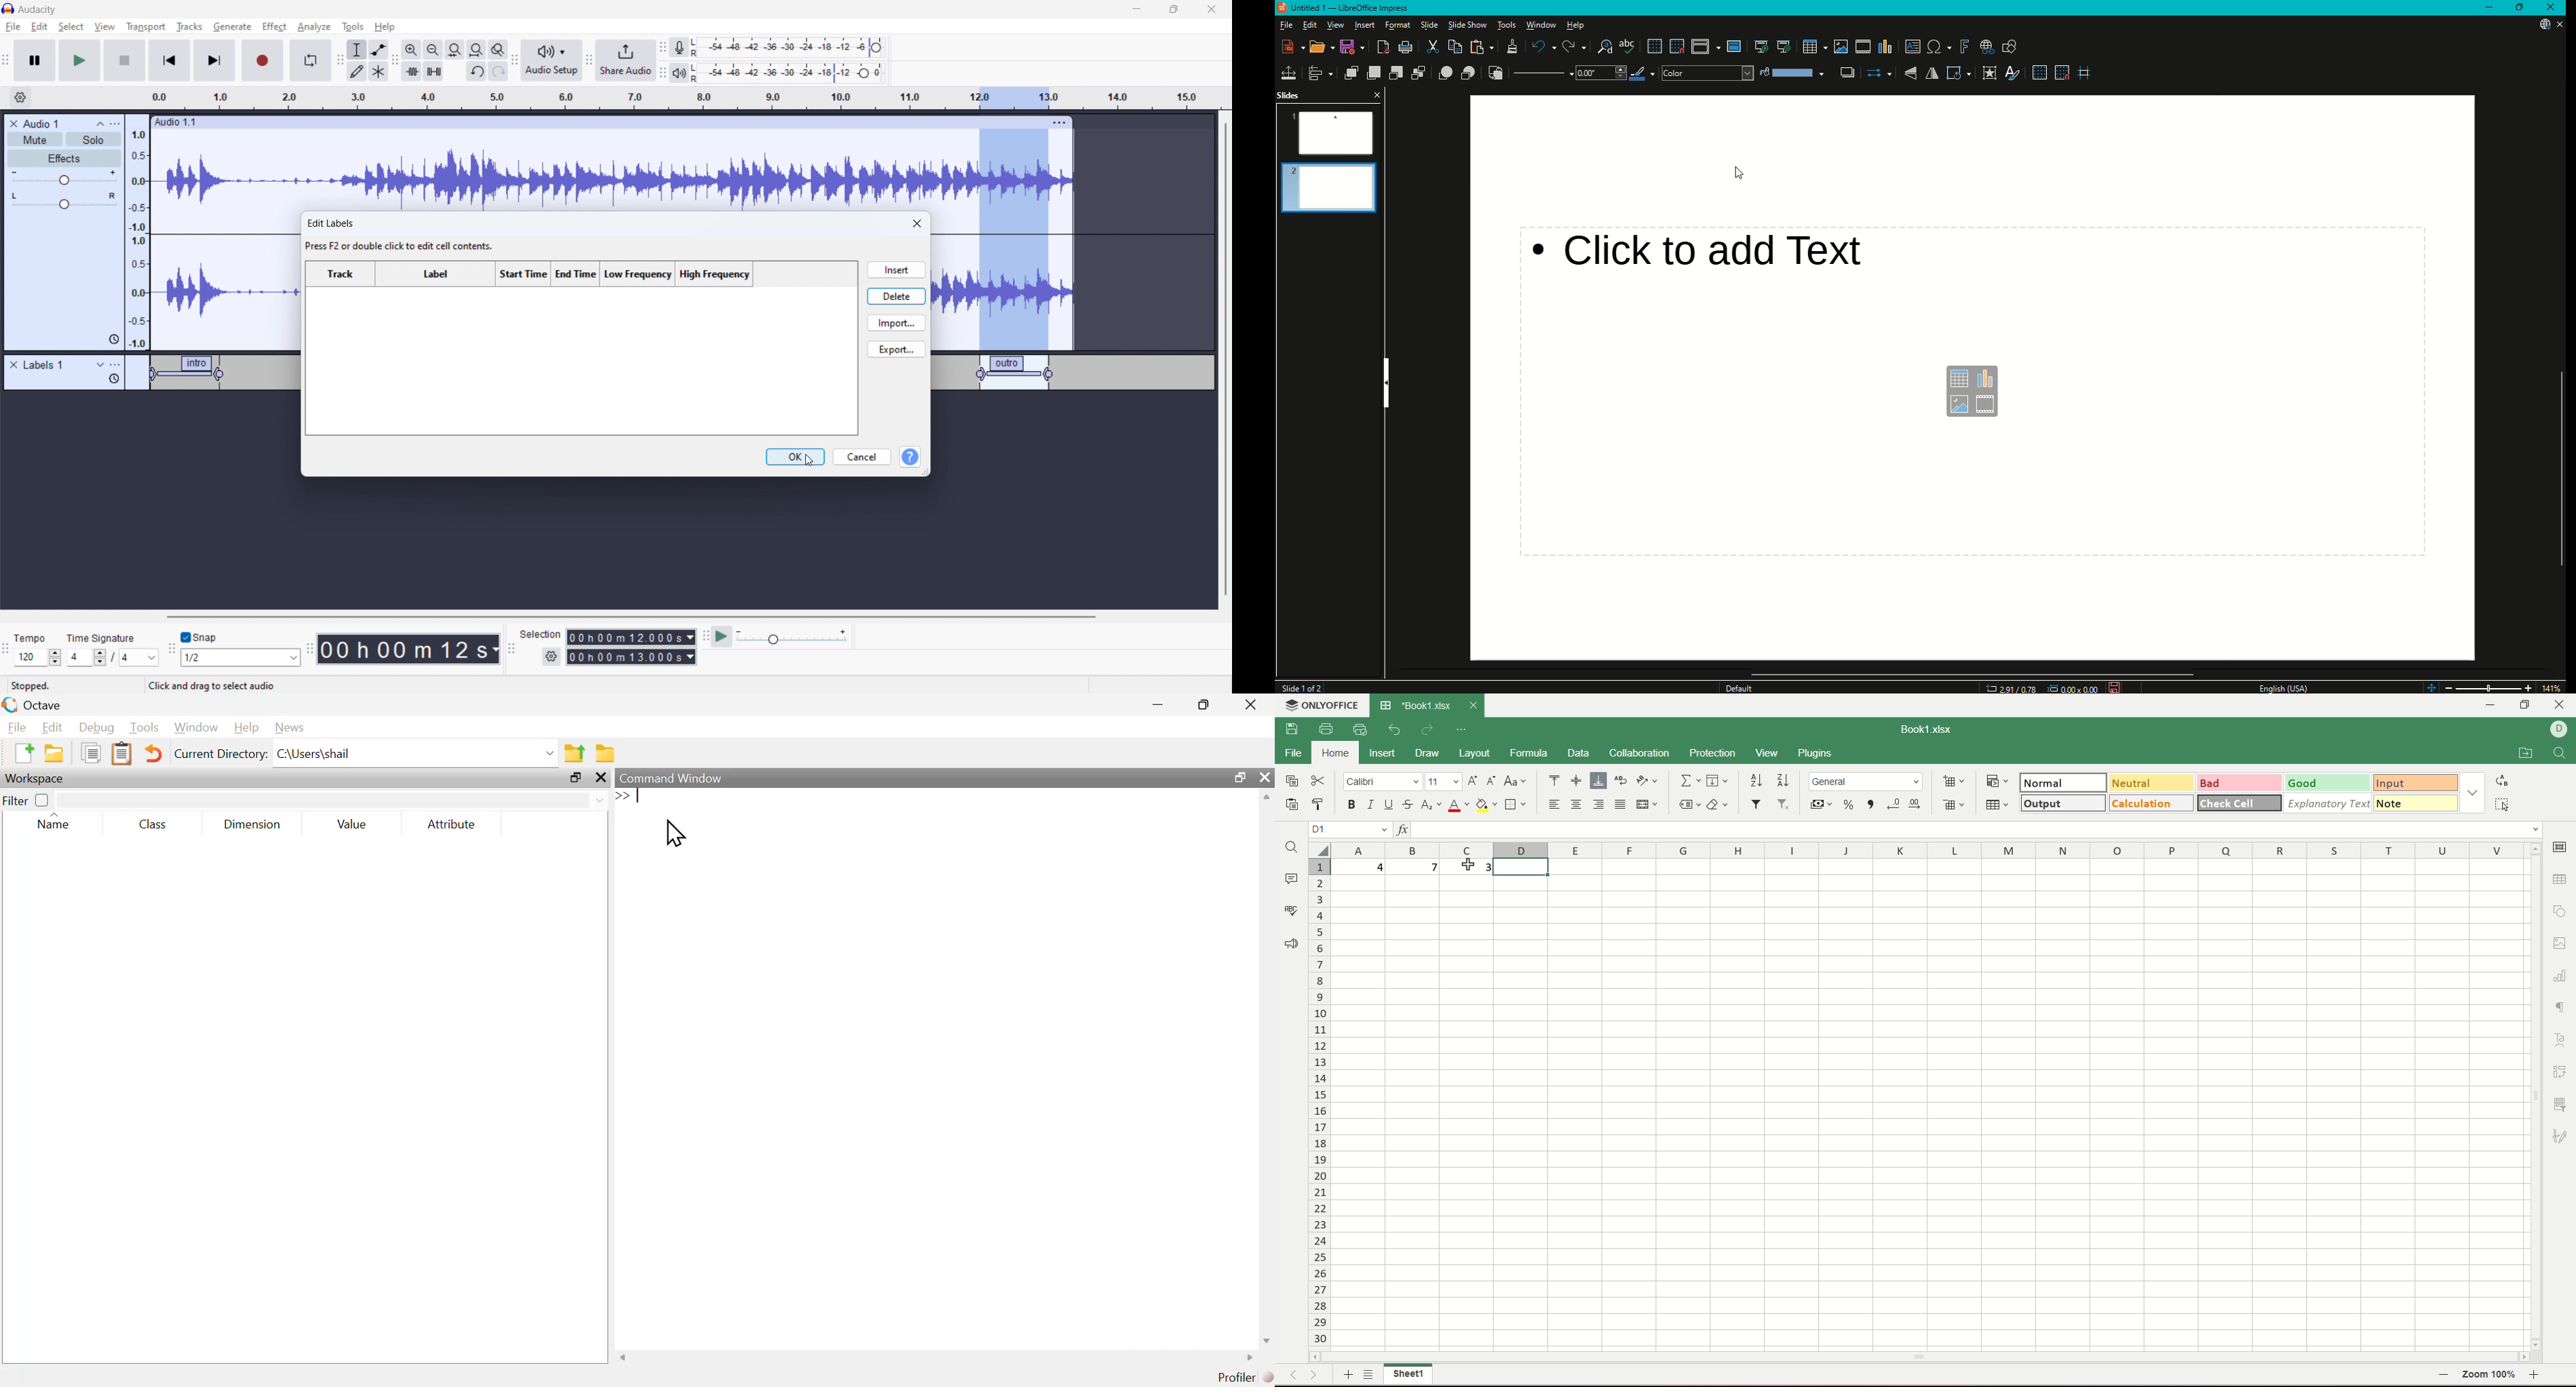  I want to click on 14%, so click(2553, 687).